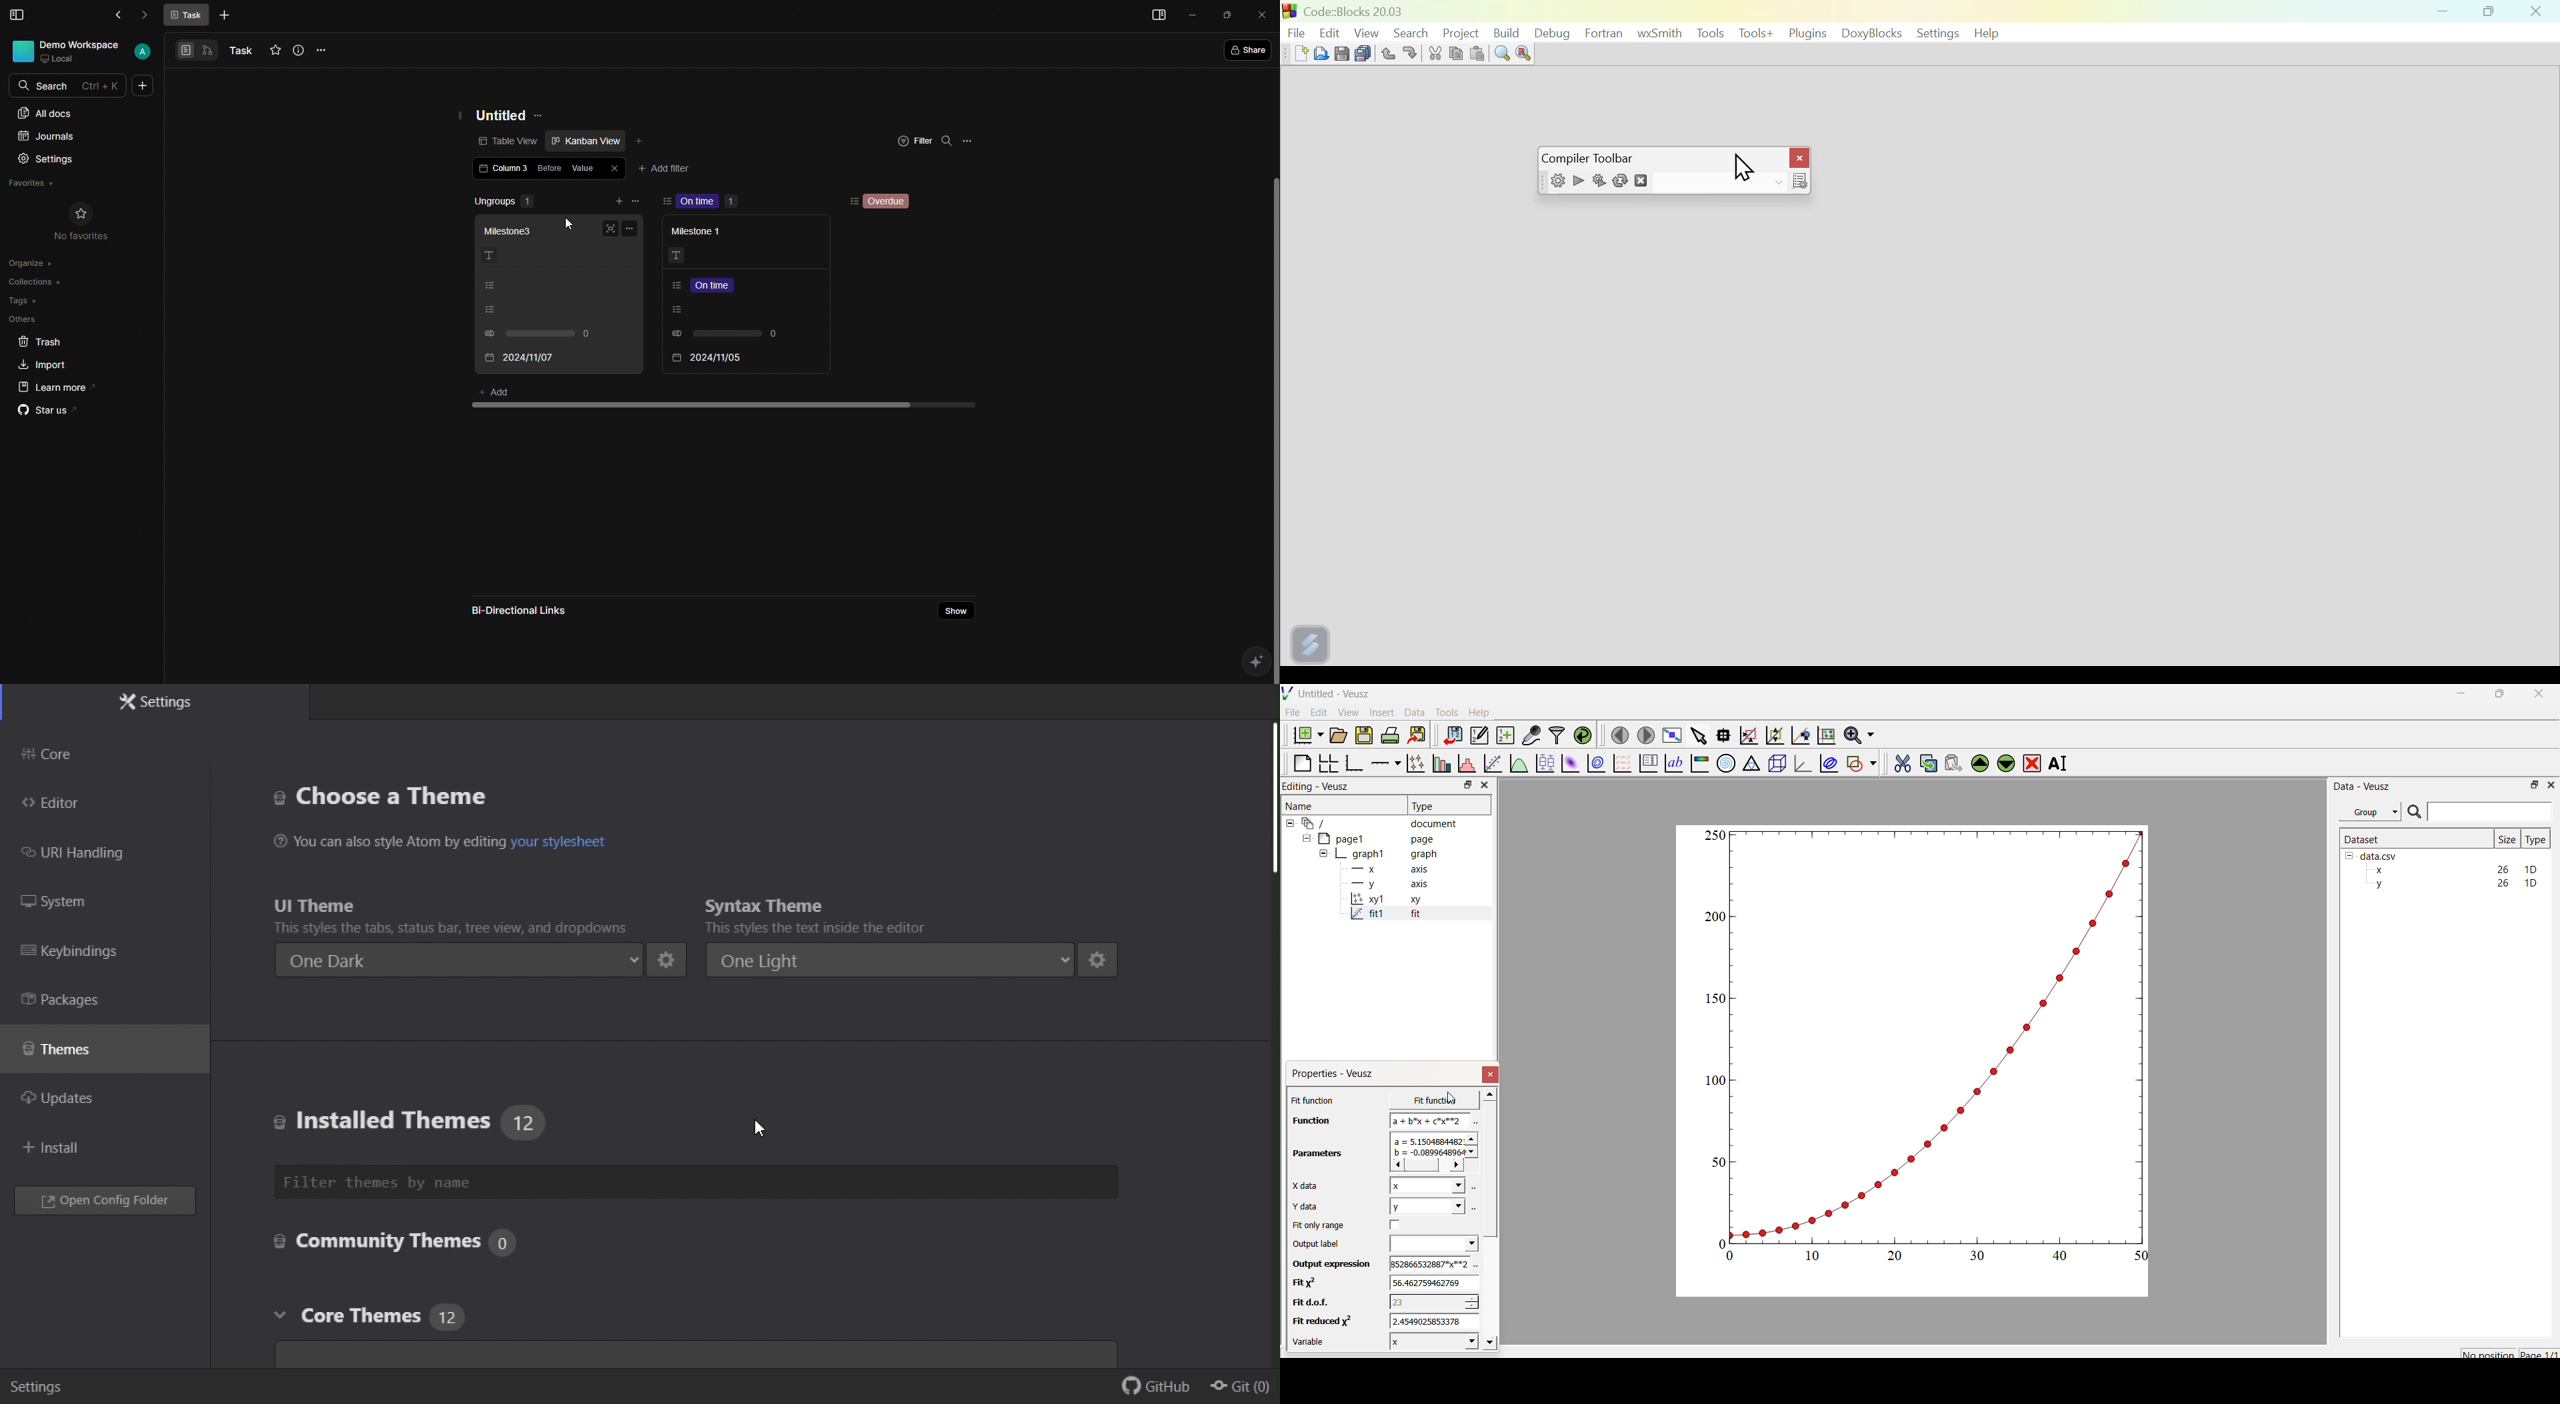 This screenshot has height=1428, width=2576. Describe the element at coordinates (1429, 1302) in the screenshot. I see `-1` at that location.